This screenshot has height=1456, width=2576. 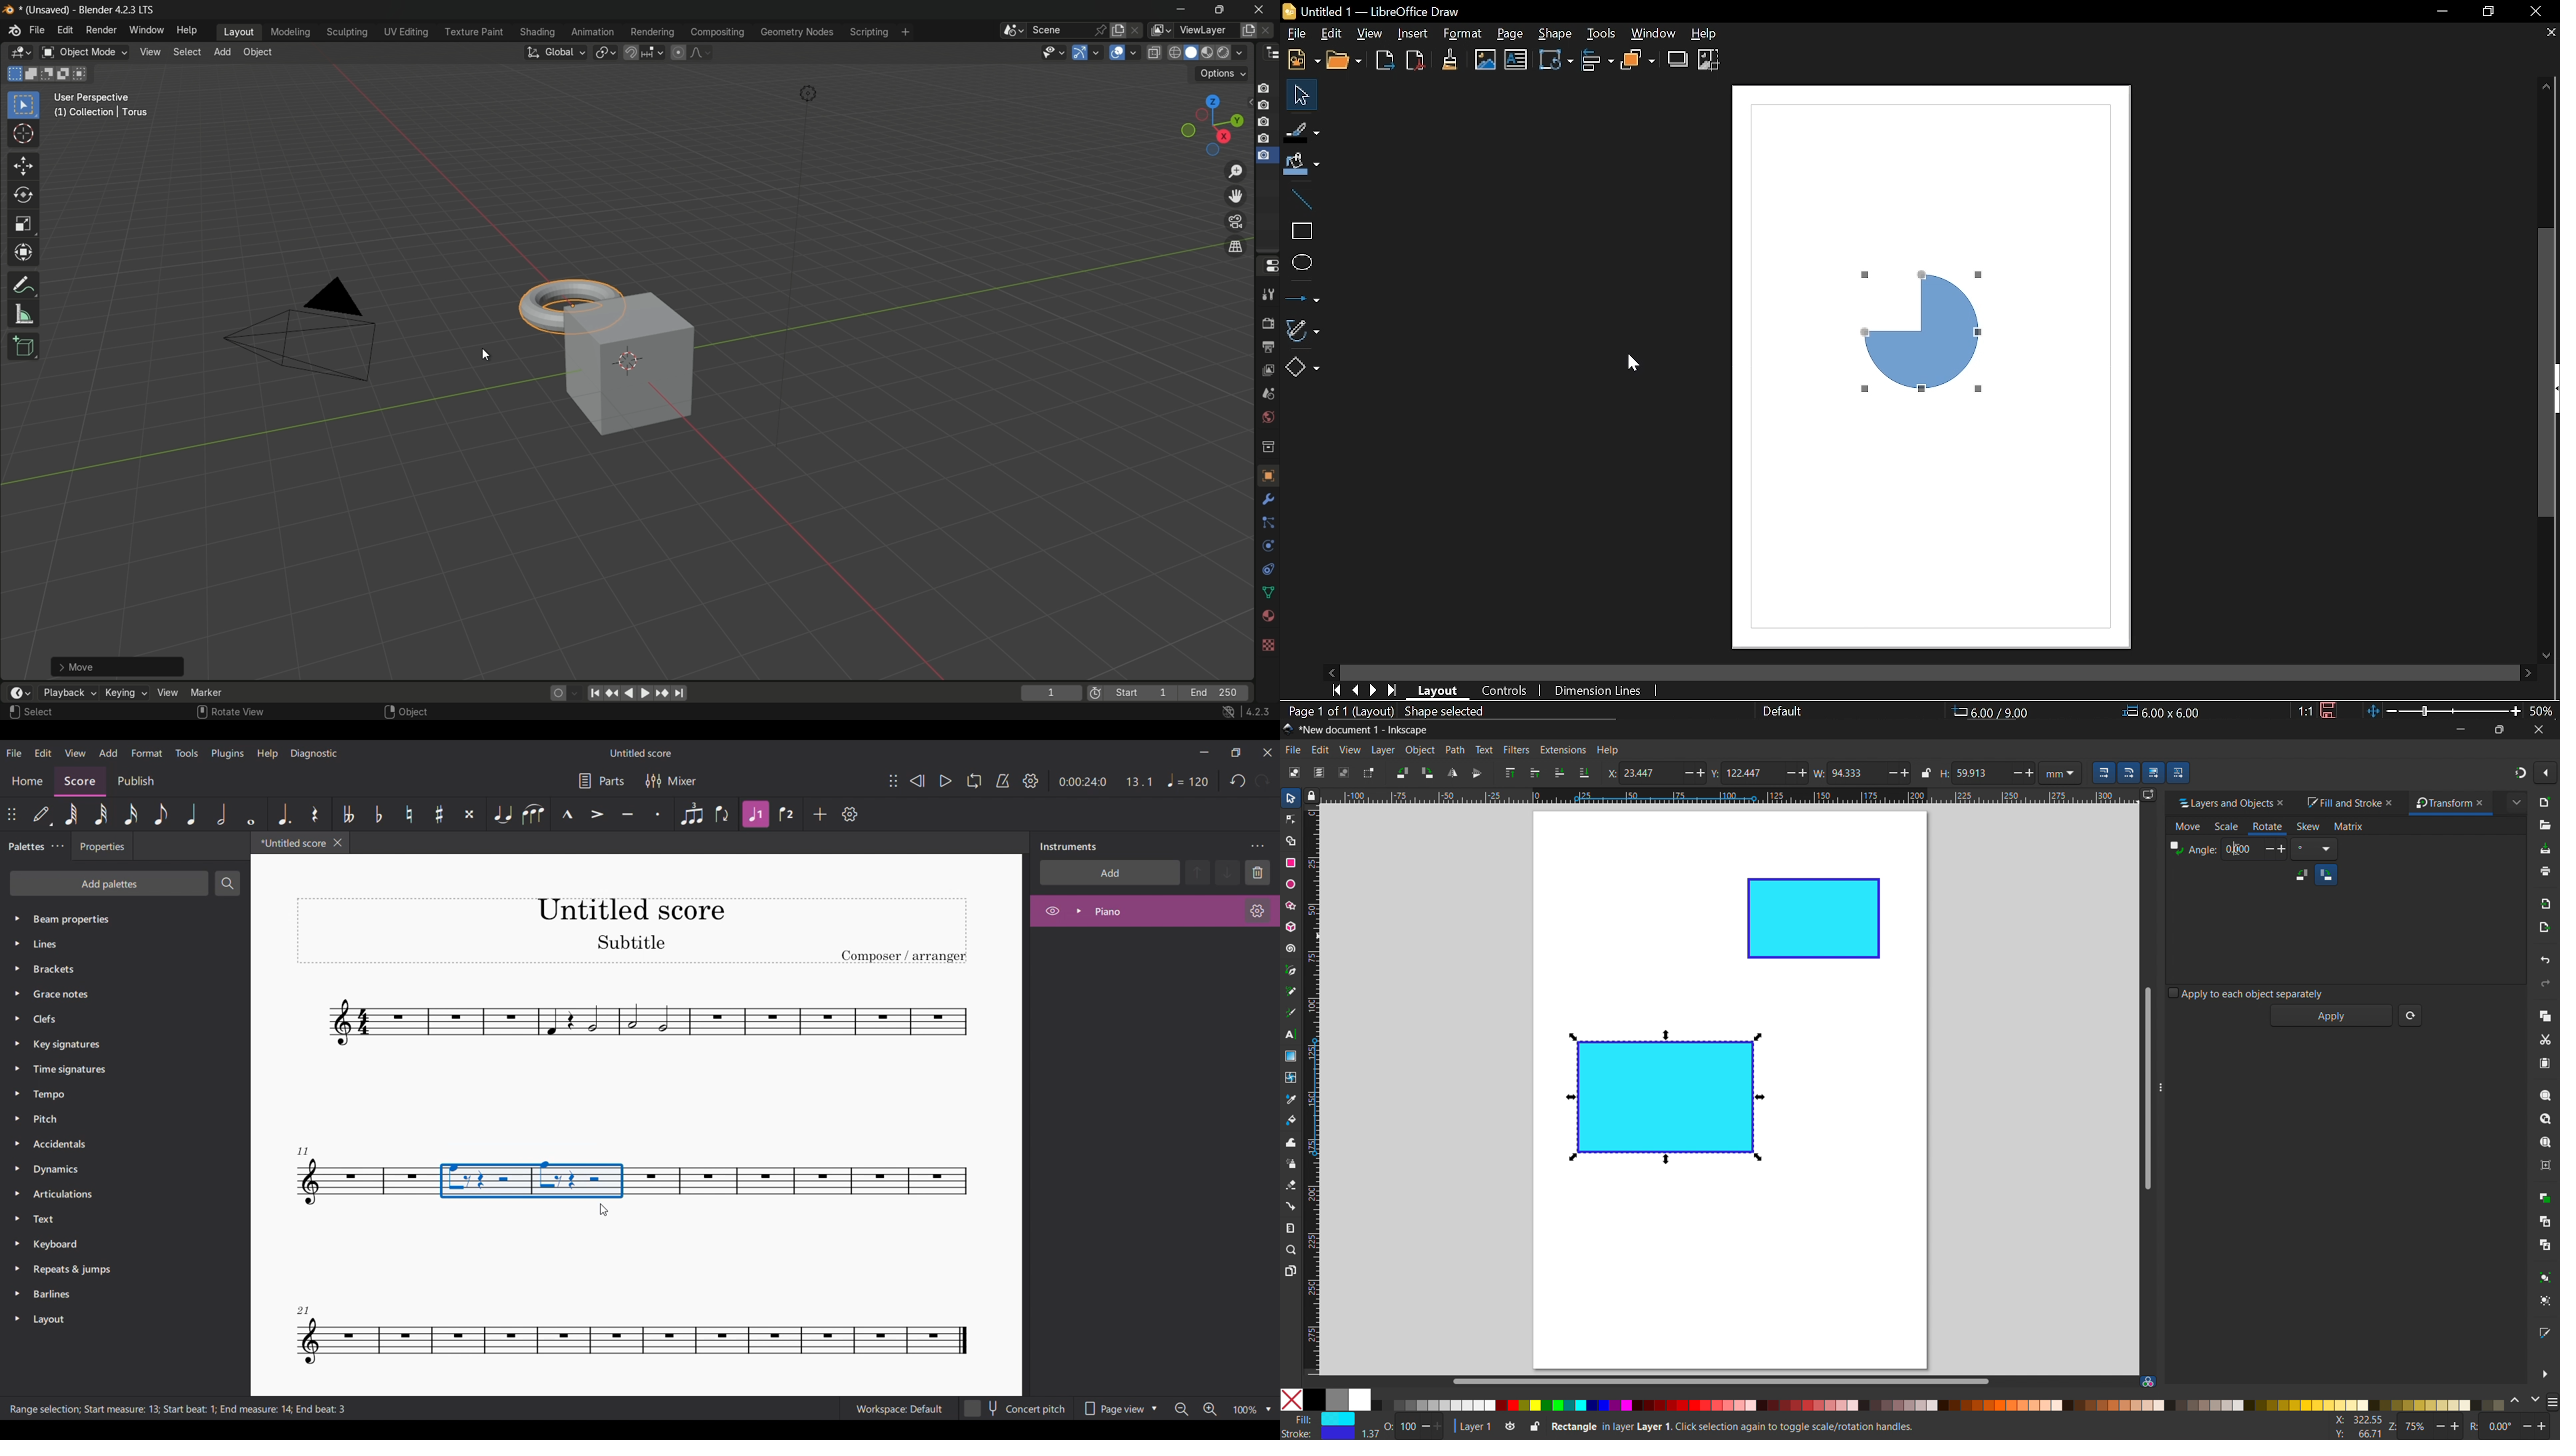 What do you see at coordinates (2497, 729) in the screenshot?
I see `maximize` at bounding box center [2497, 729].